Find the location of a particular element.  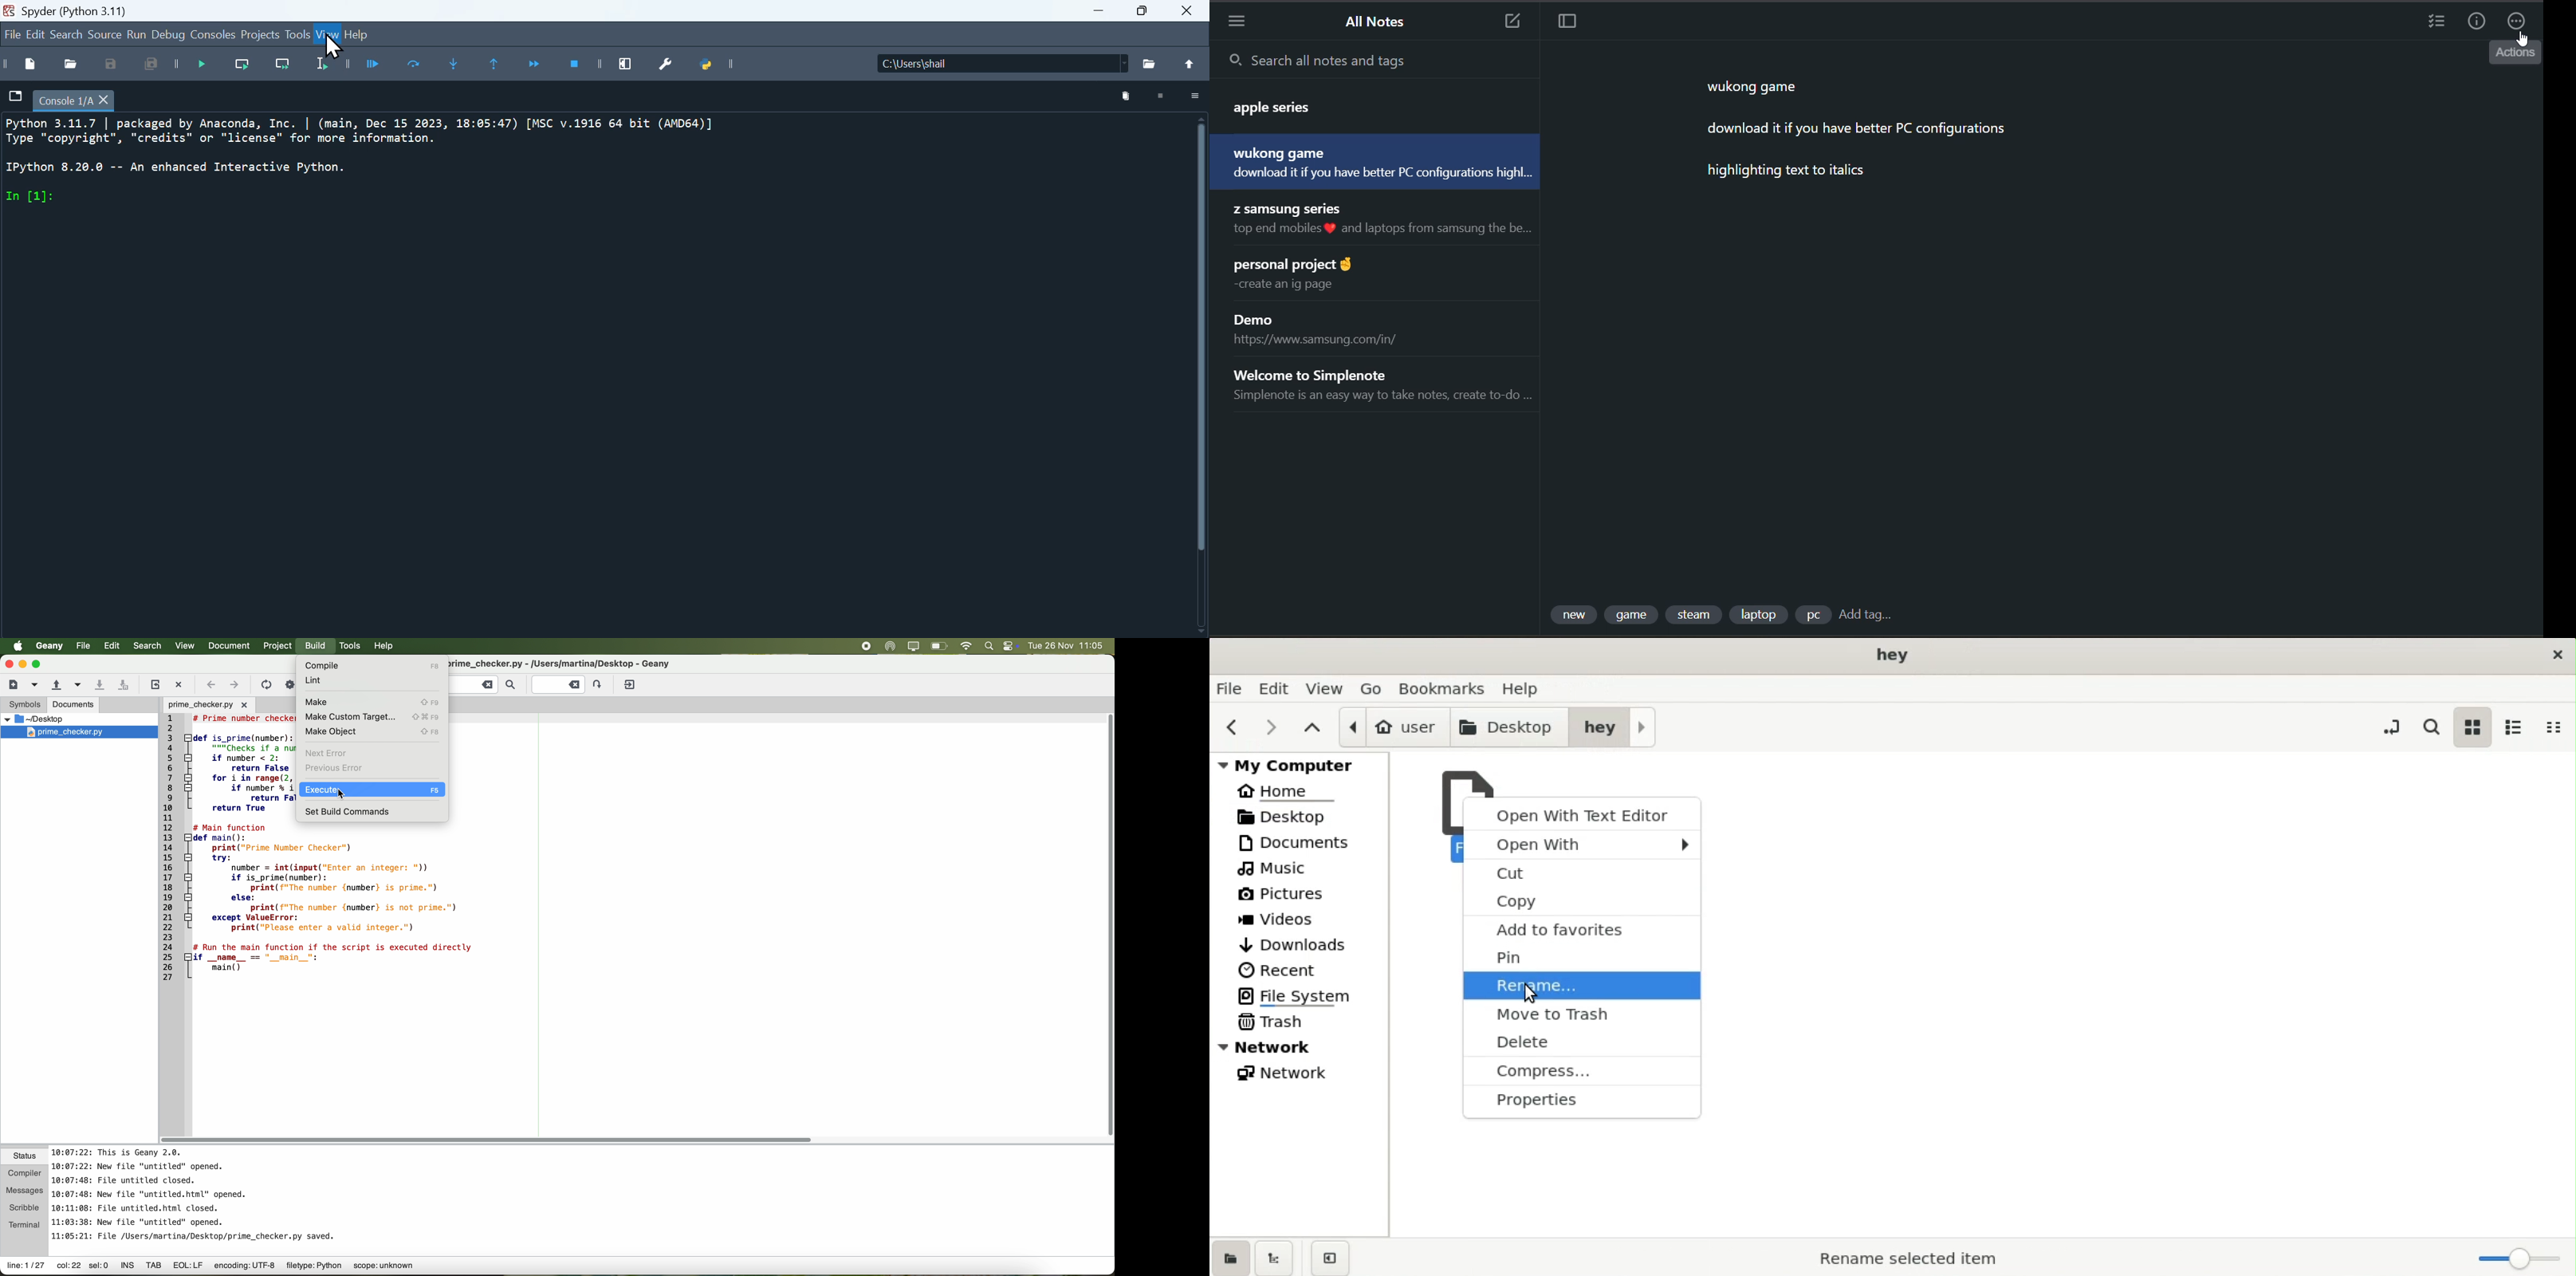

Step into function is located at coordinates (457, 67).